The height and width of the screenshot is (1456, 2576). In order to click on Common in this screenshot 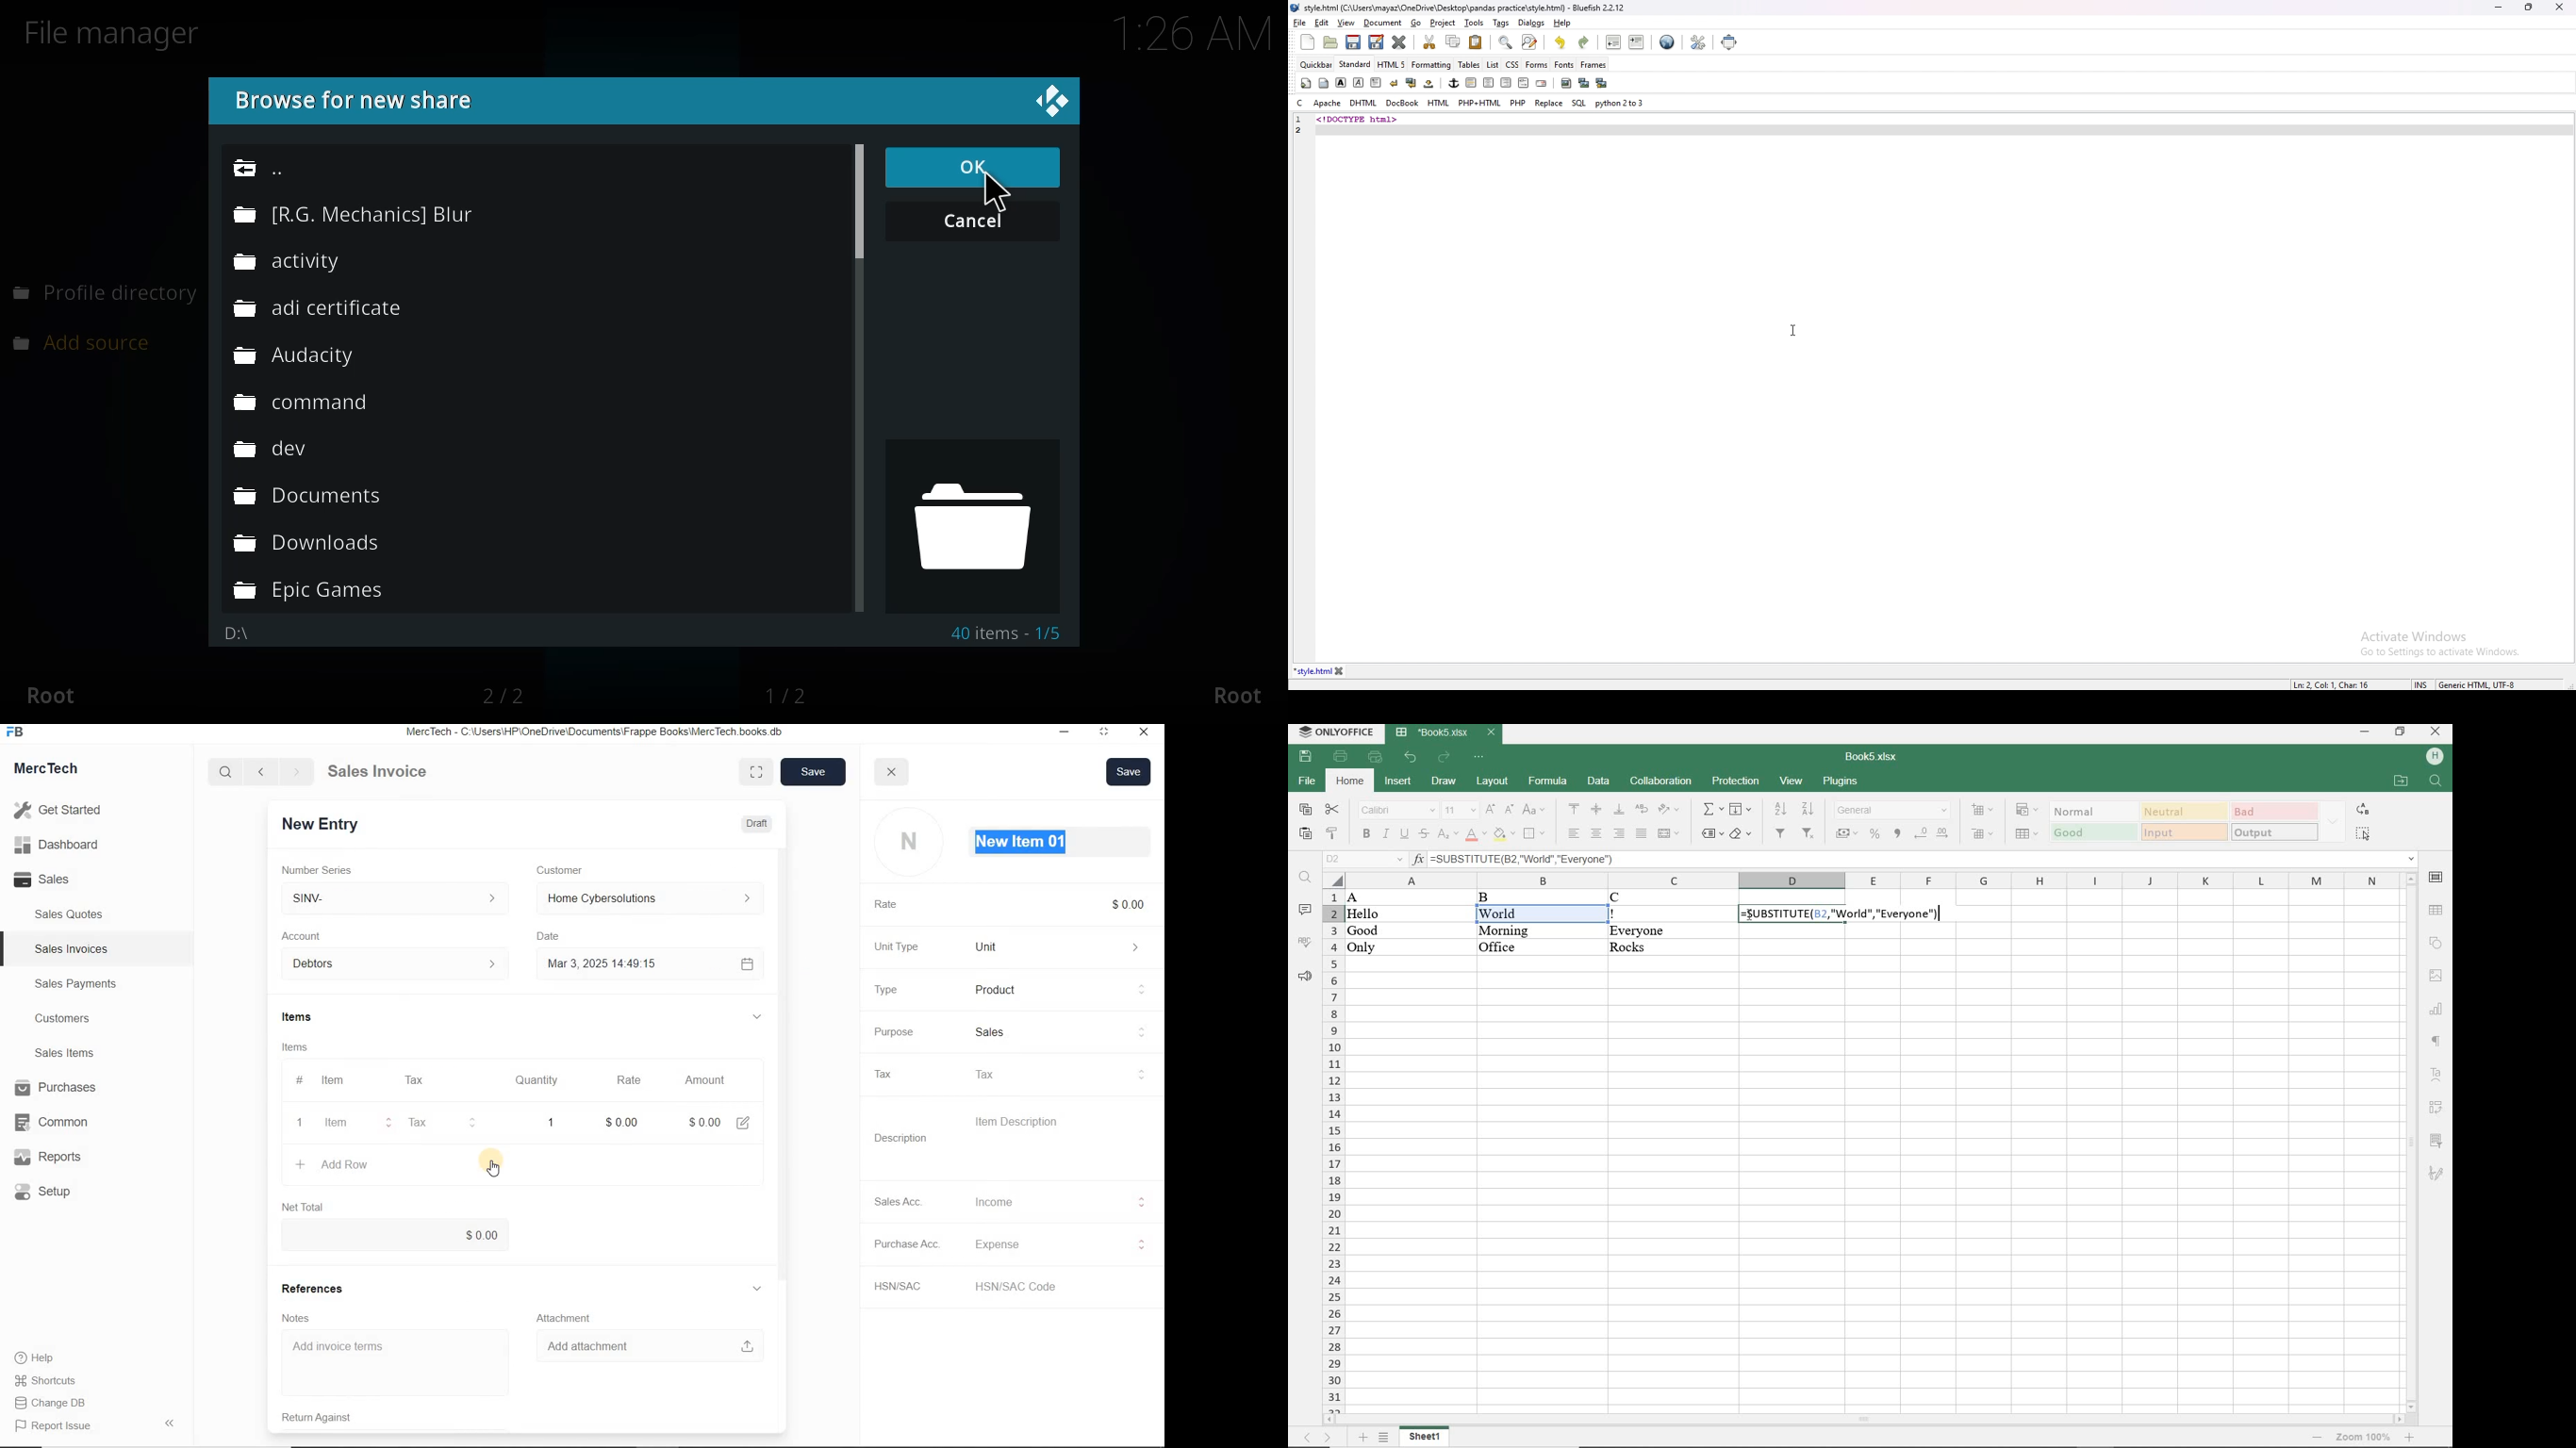, I will do `click(58, 1121)`.